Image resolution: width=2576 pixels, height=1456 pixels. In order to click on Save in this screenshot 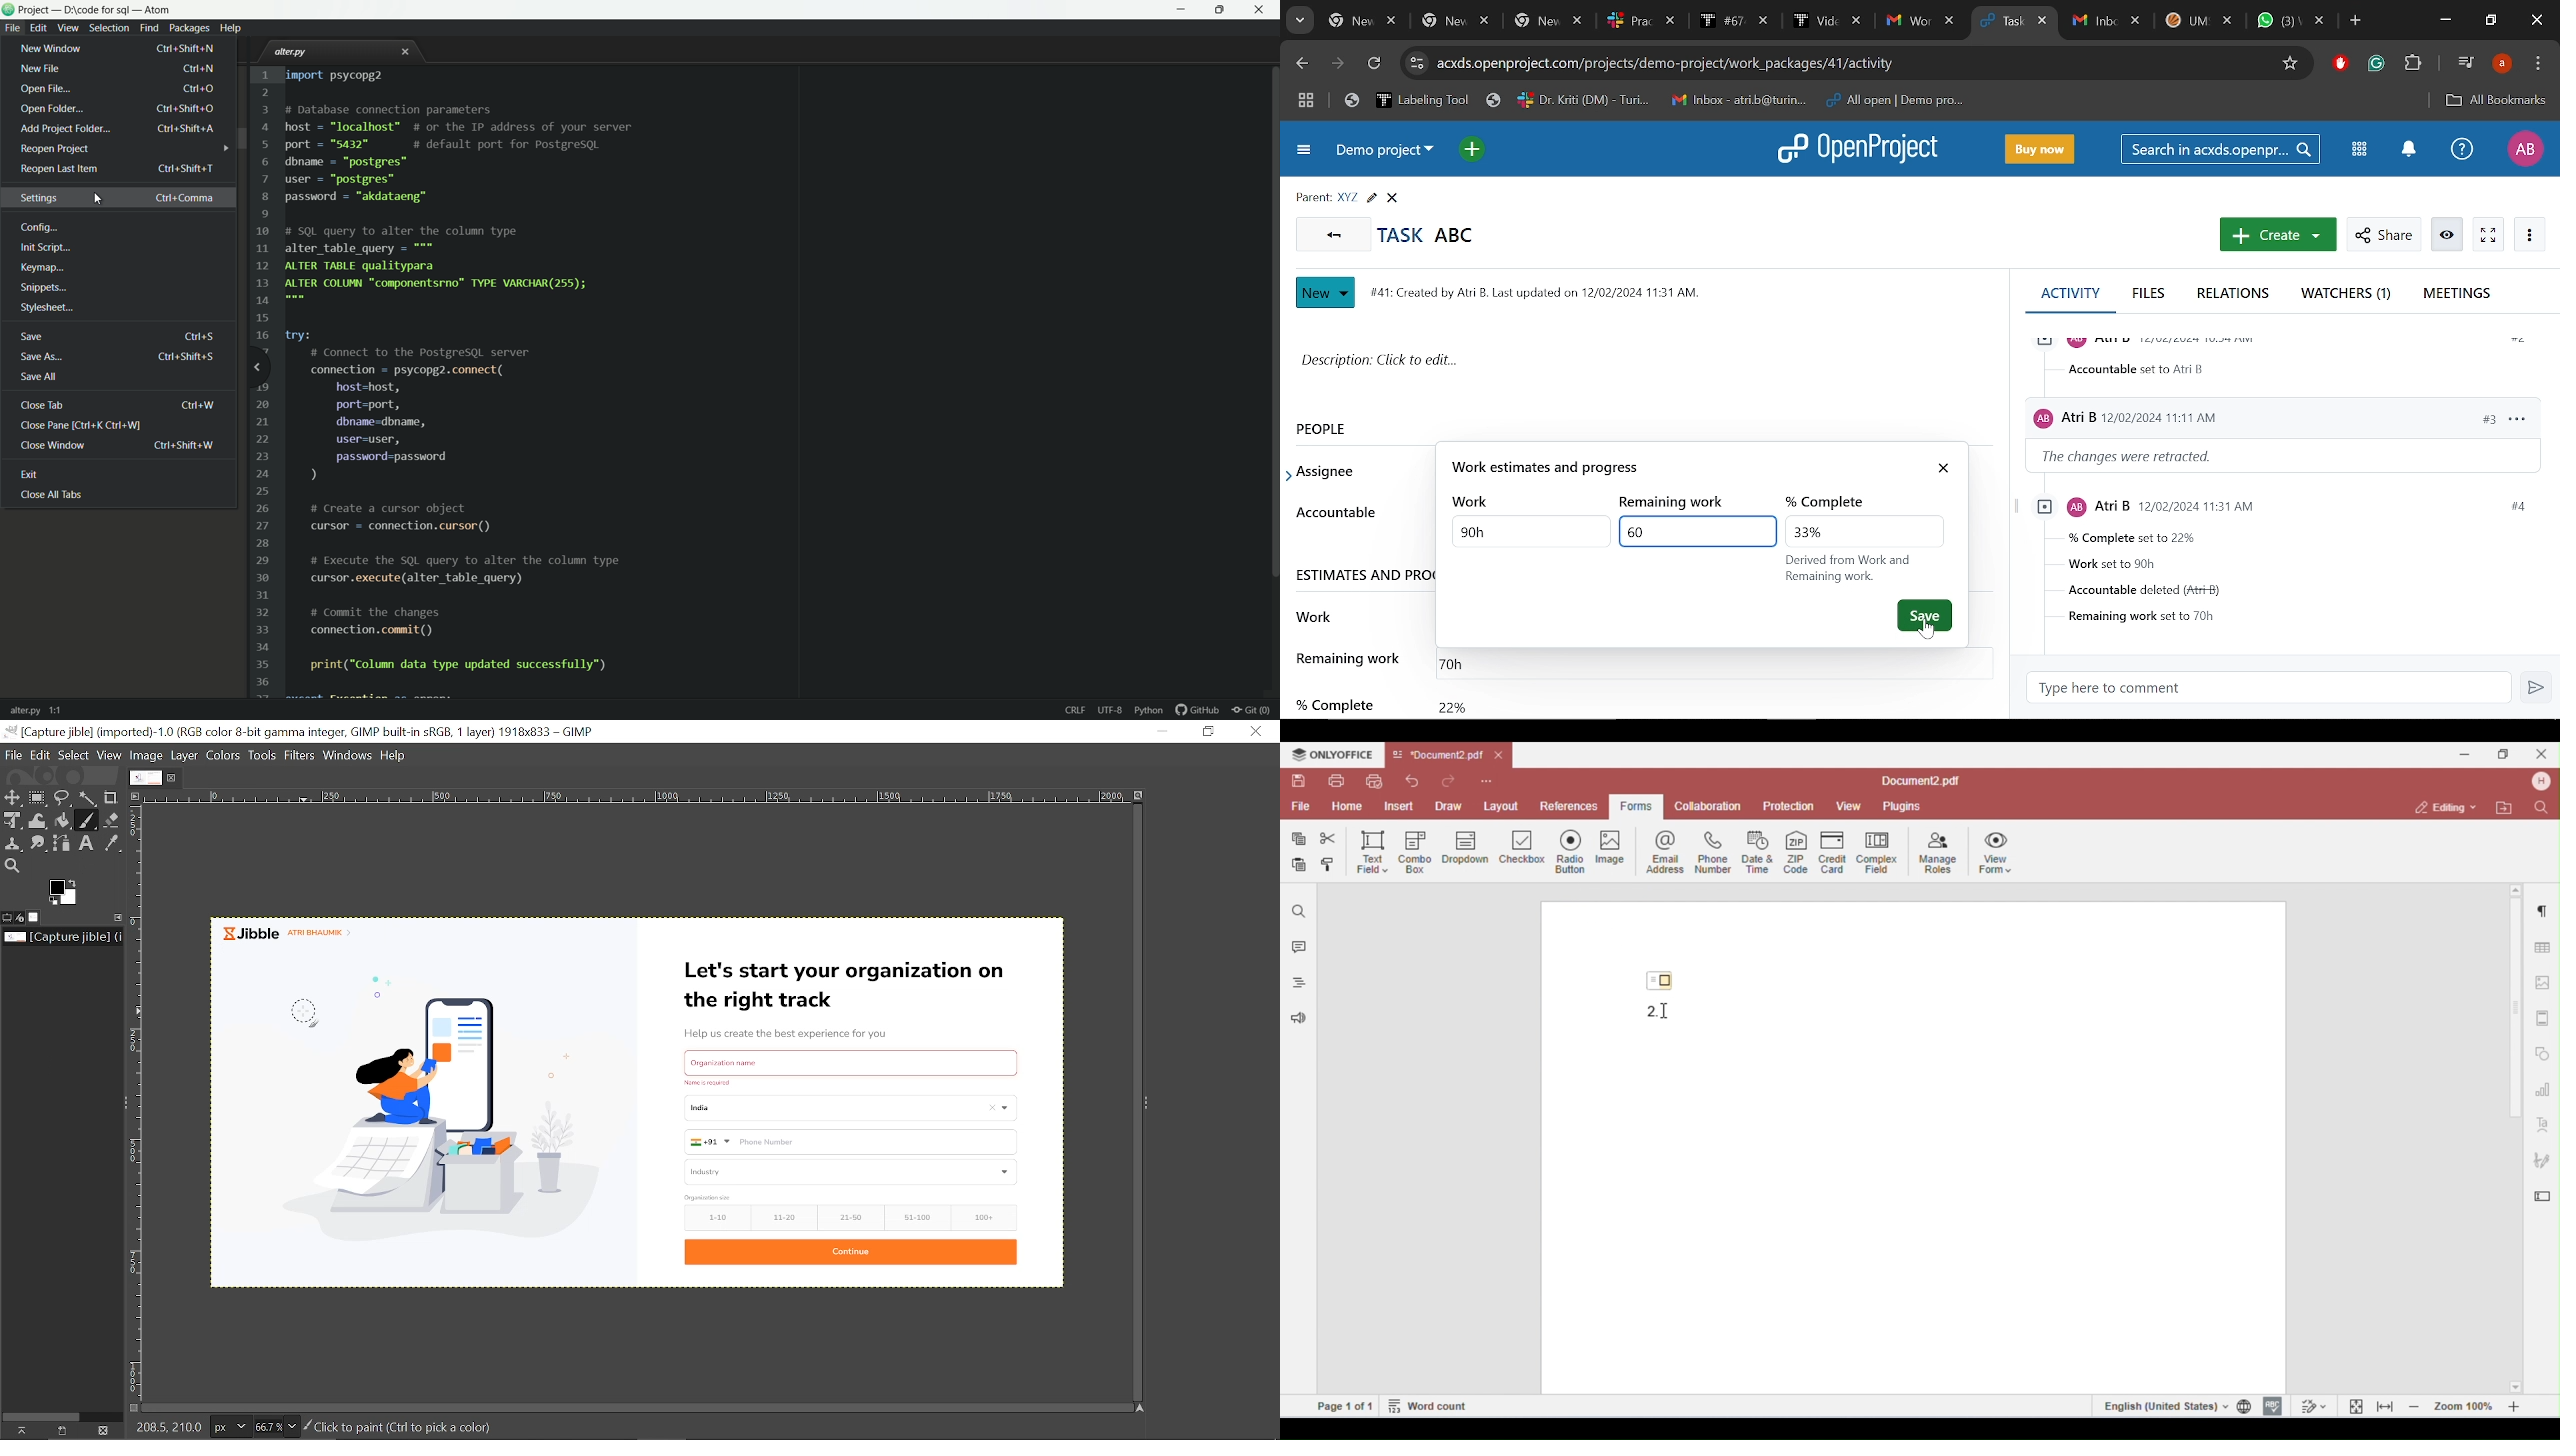, I will do `click(1925, 611)`.